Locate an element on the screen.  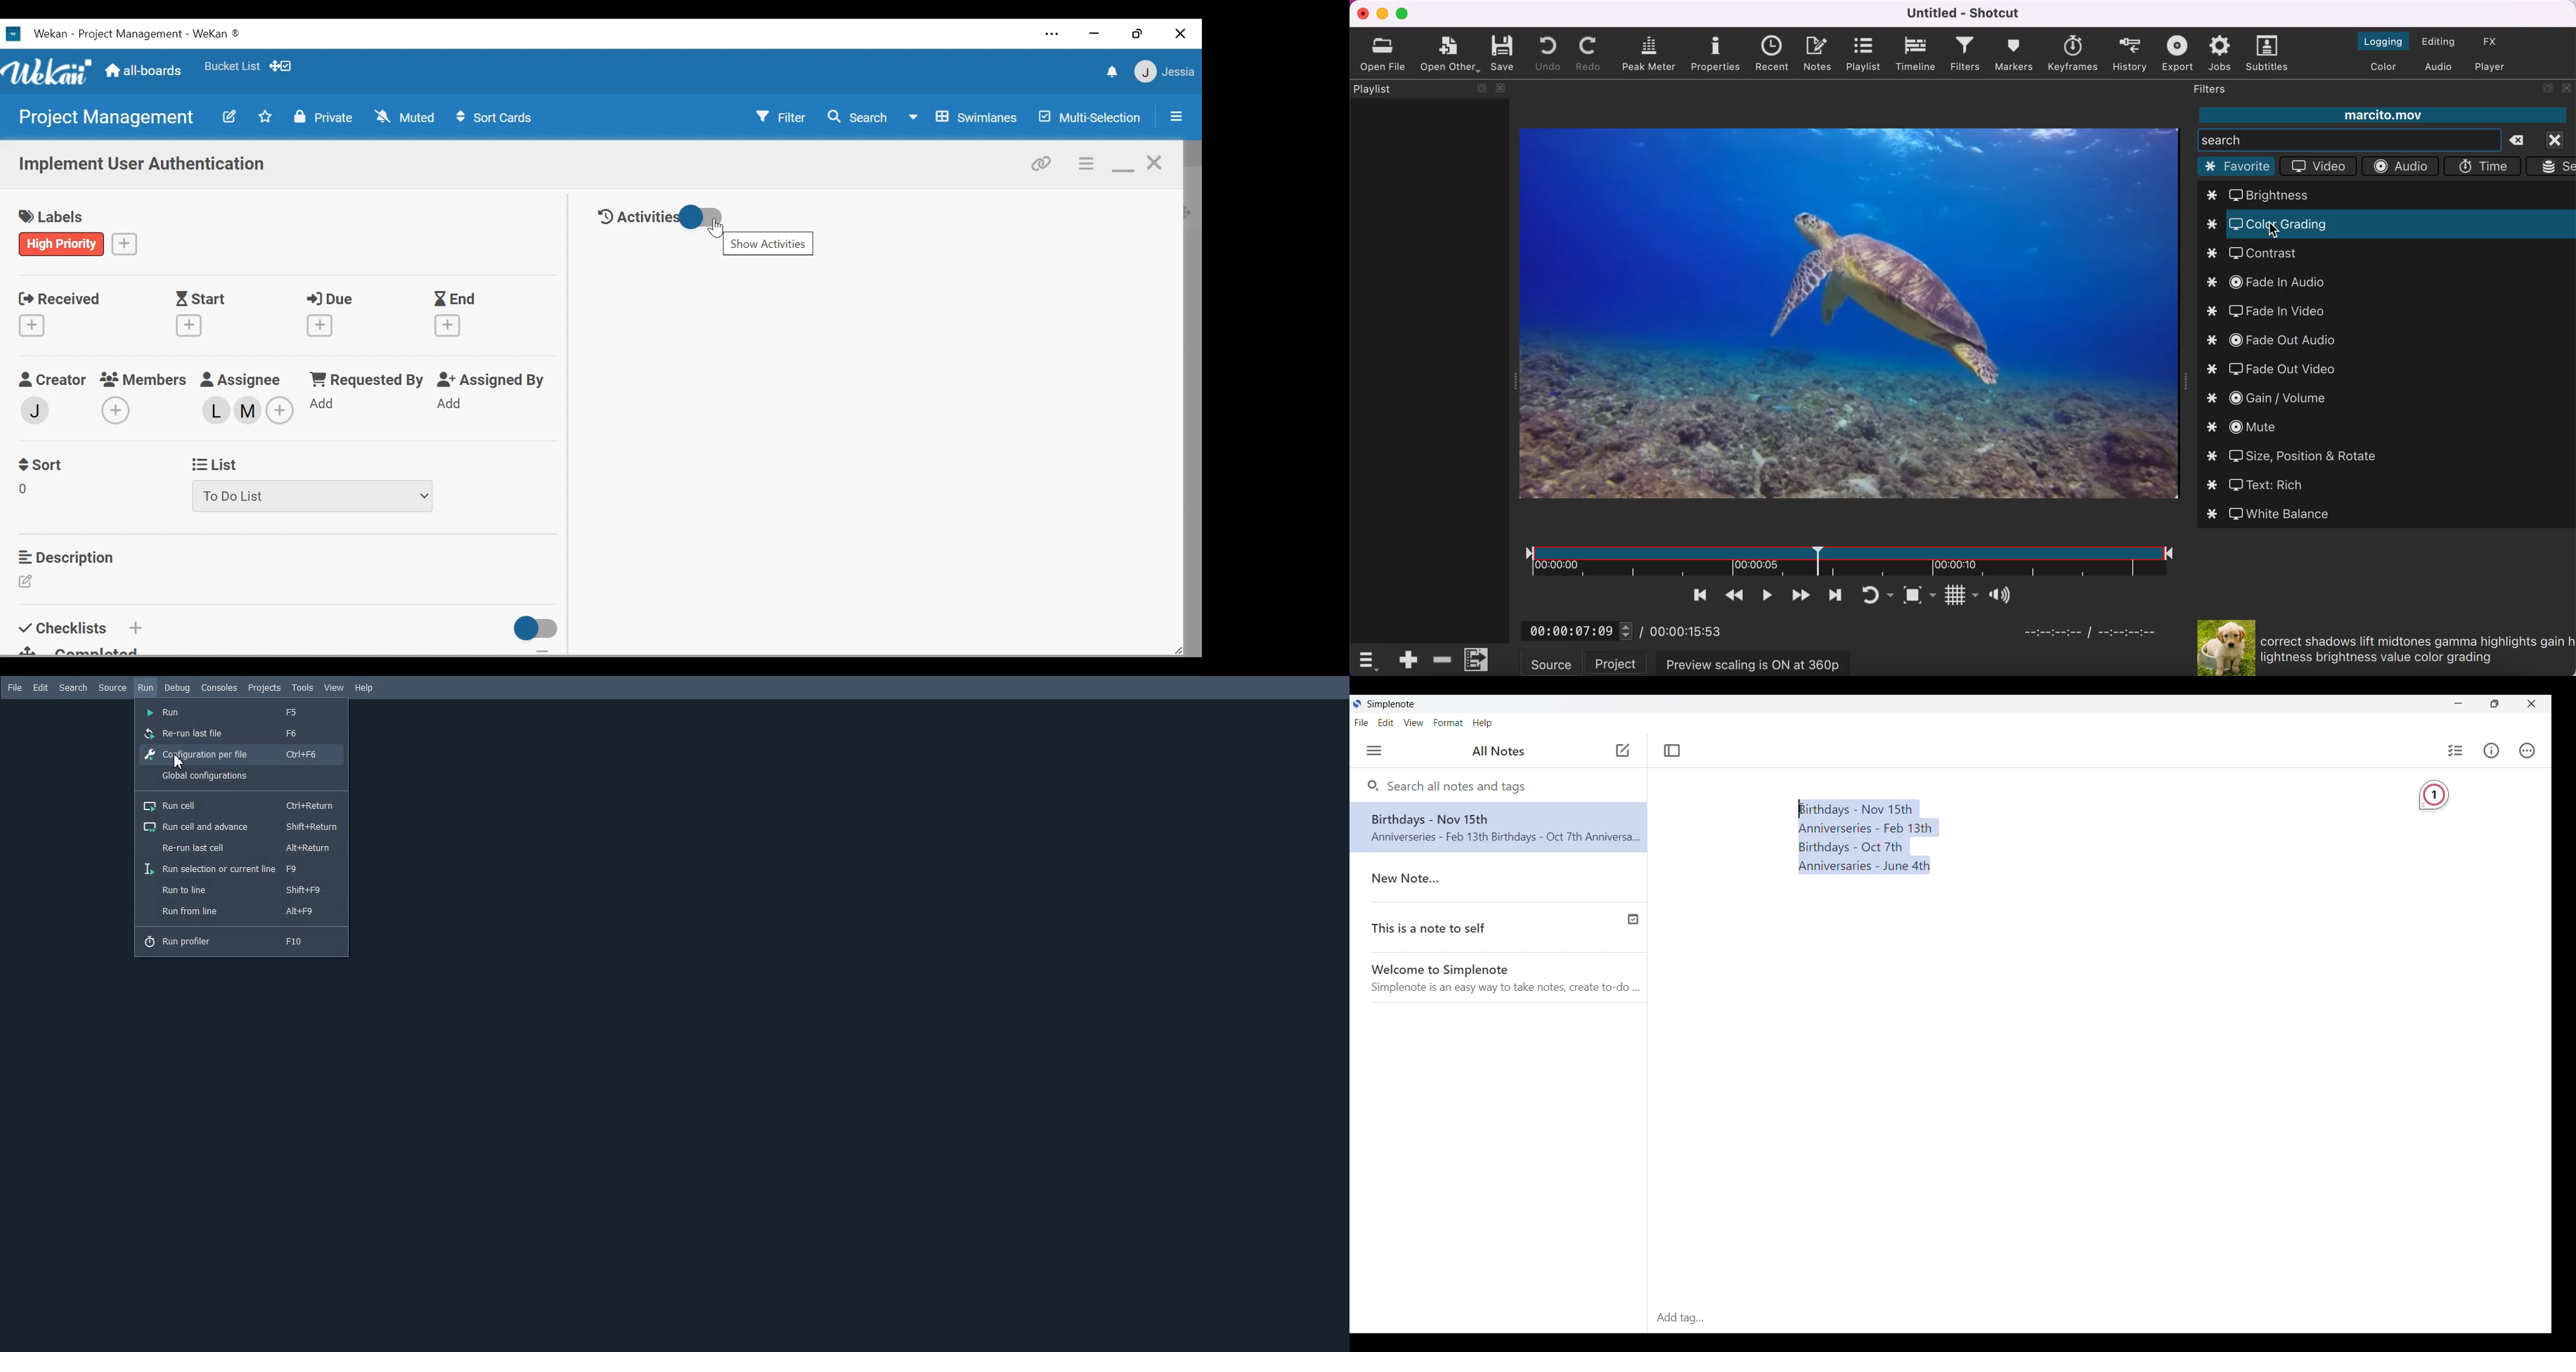
Tools is located at coordinates (302, 687).